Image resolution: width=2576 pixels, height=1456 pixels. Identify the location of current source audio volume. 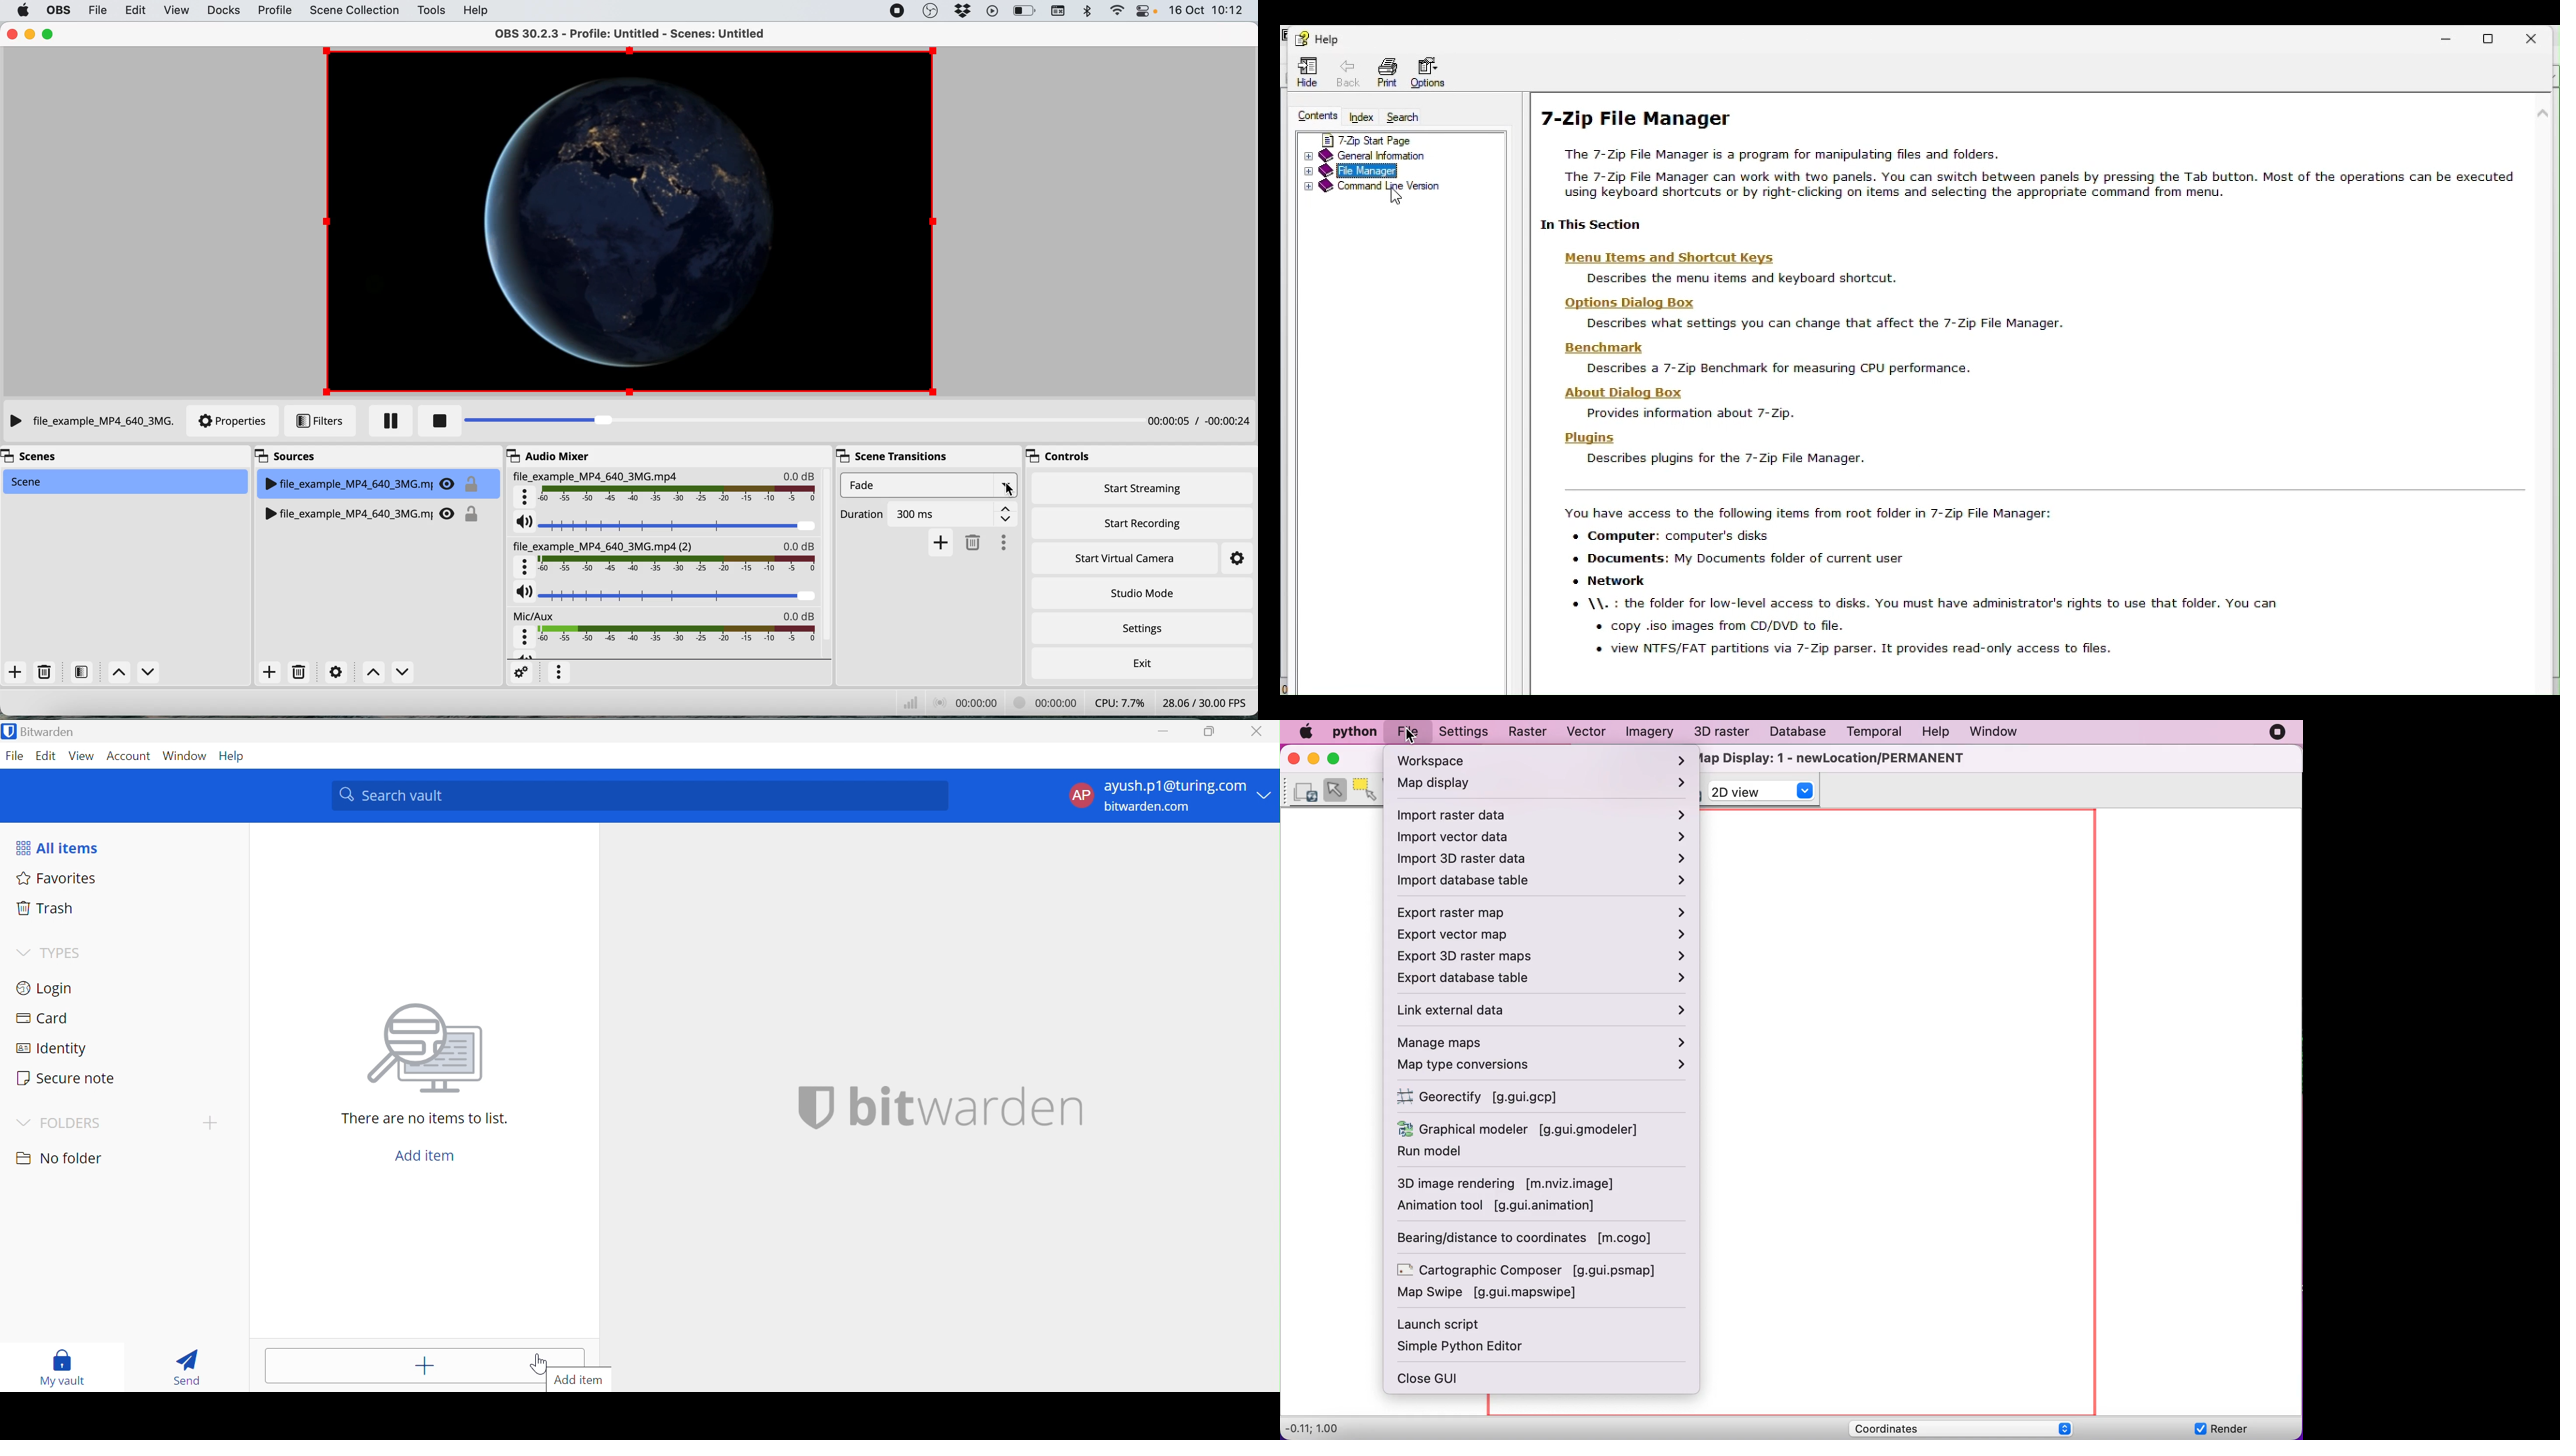
(666, 523).